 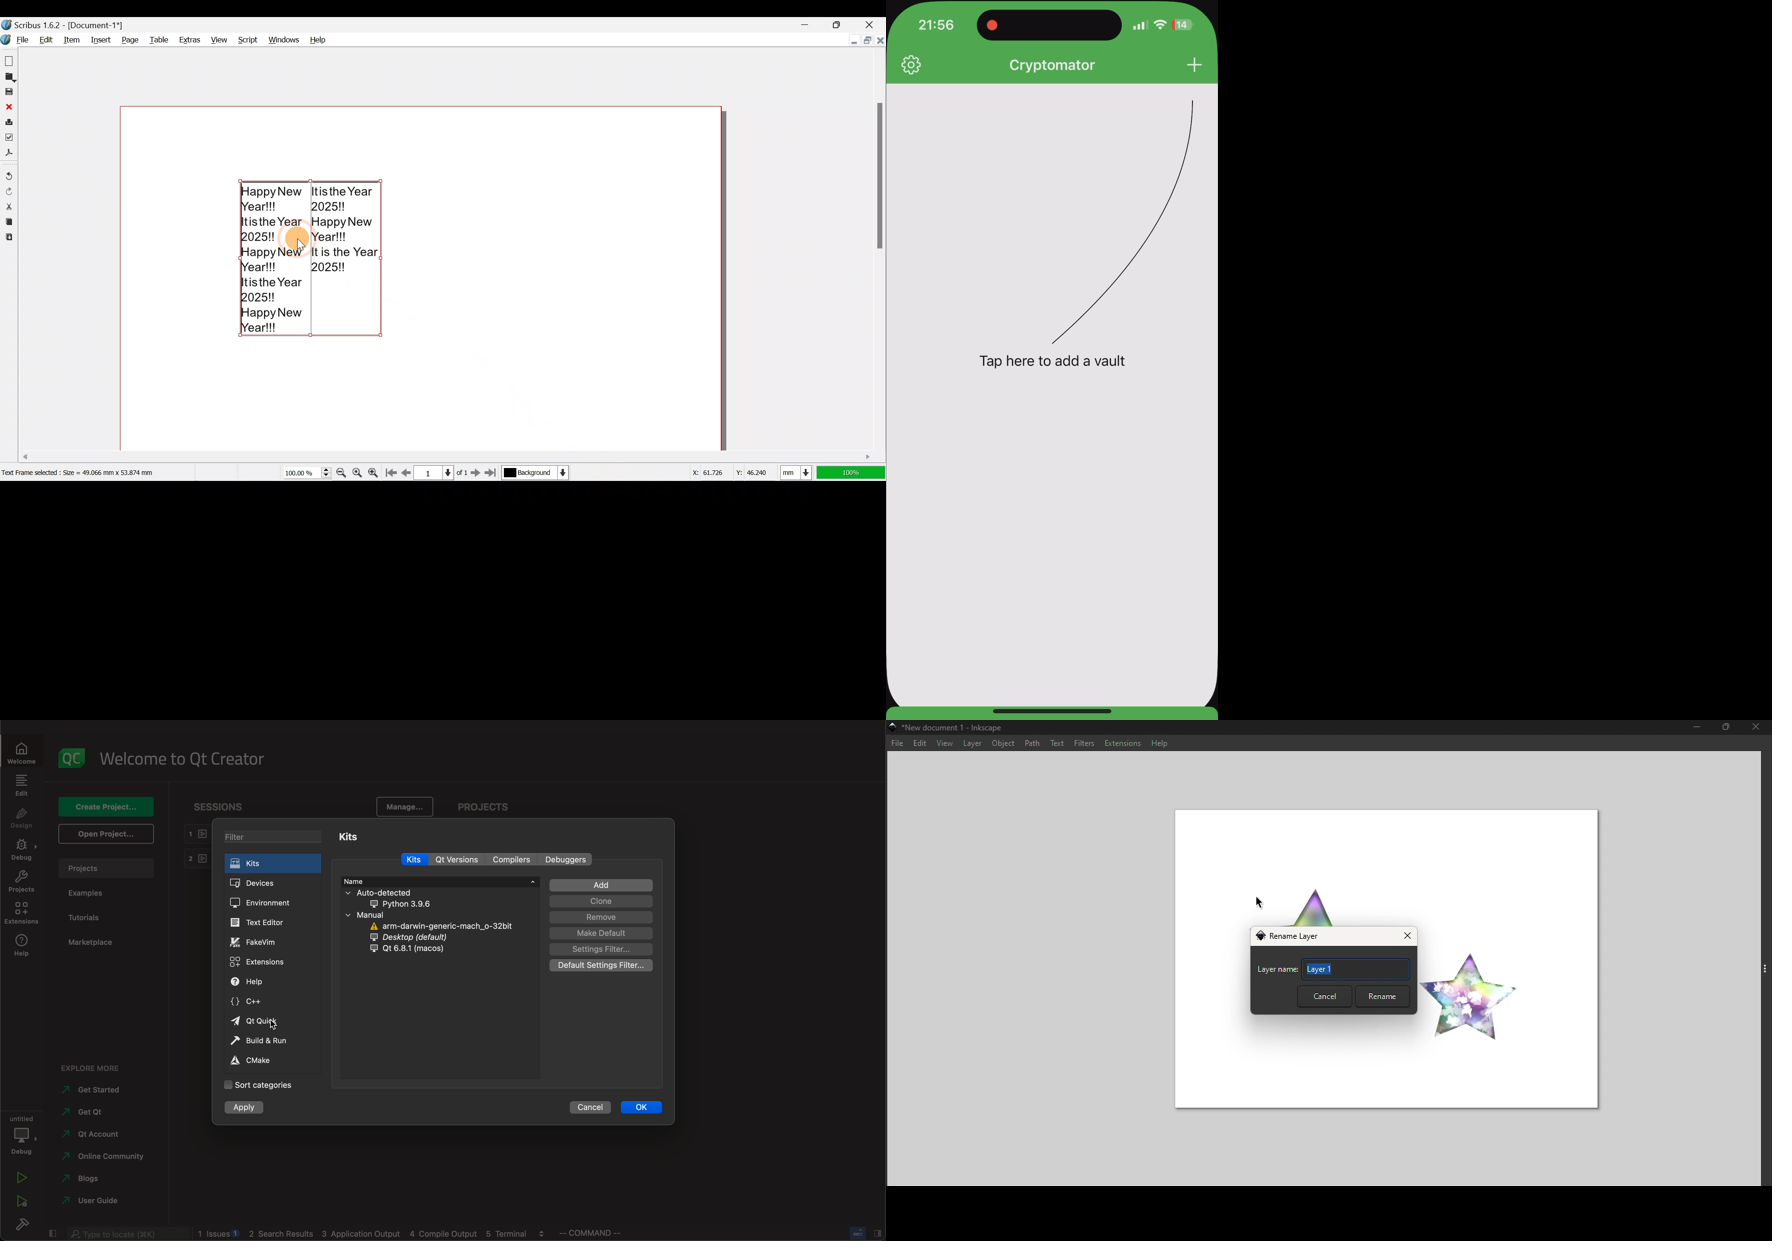 What do you see at coordinates (880, 40) in the screenshot?
I see `Close` at bounding box center [880, 40].